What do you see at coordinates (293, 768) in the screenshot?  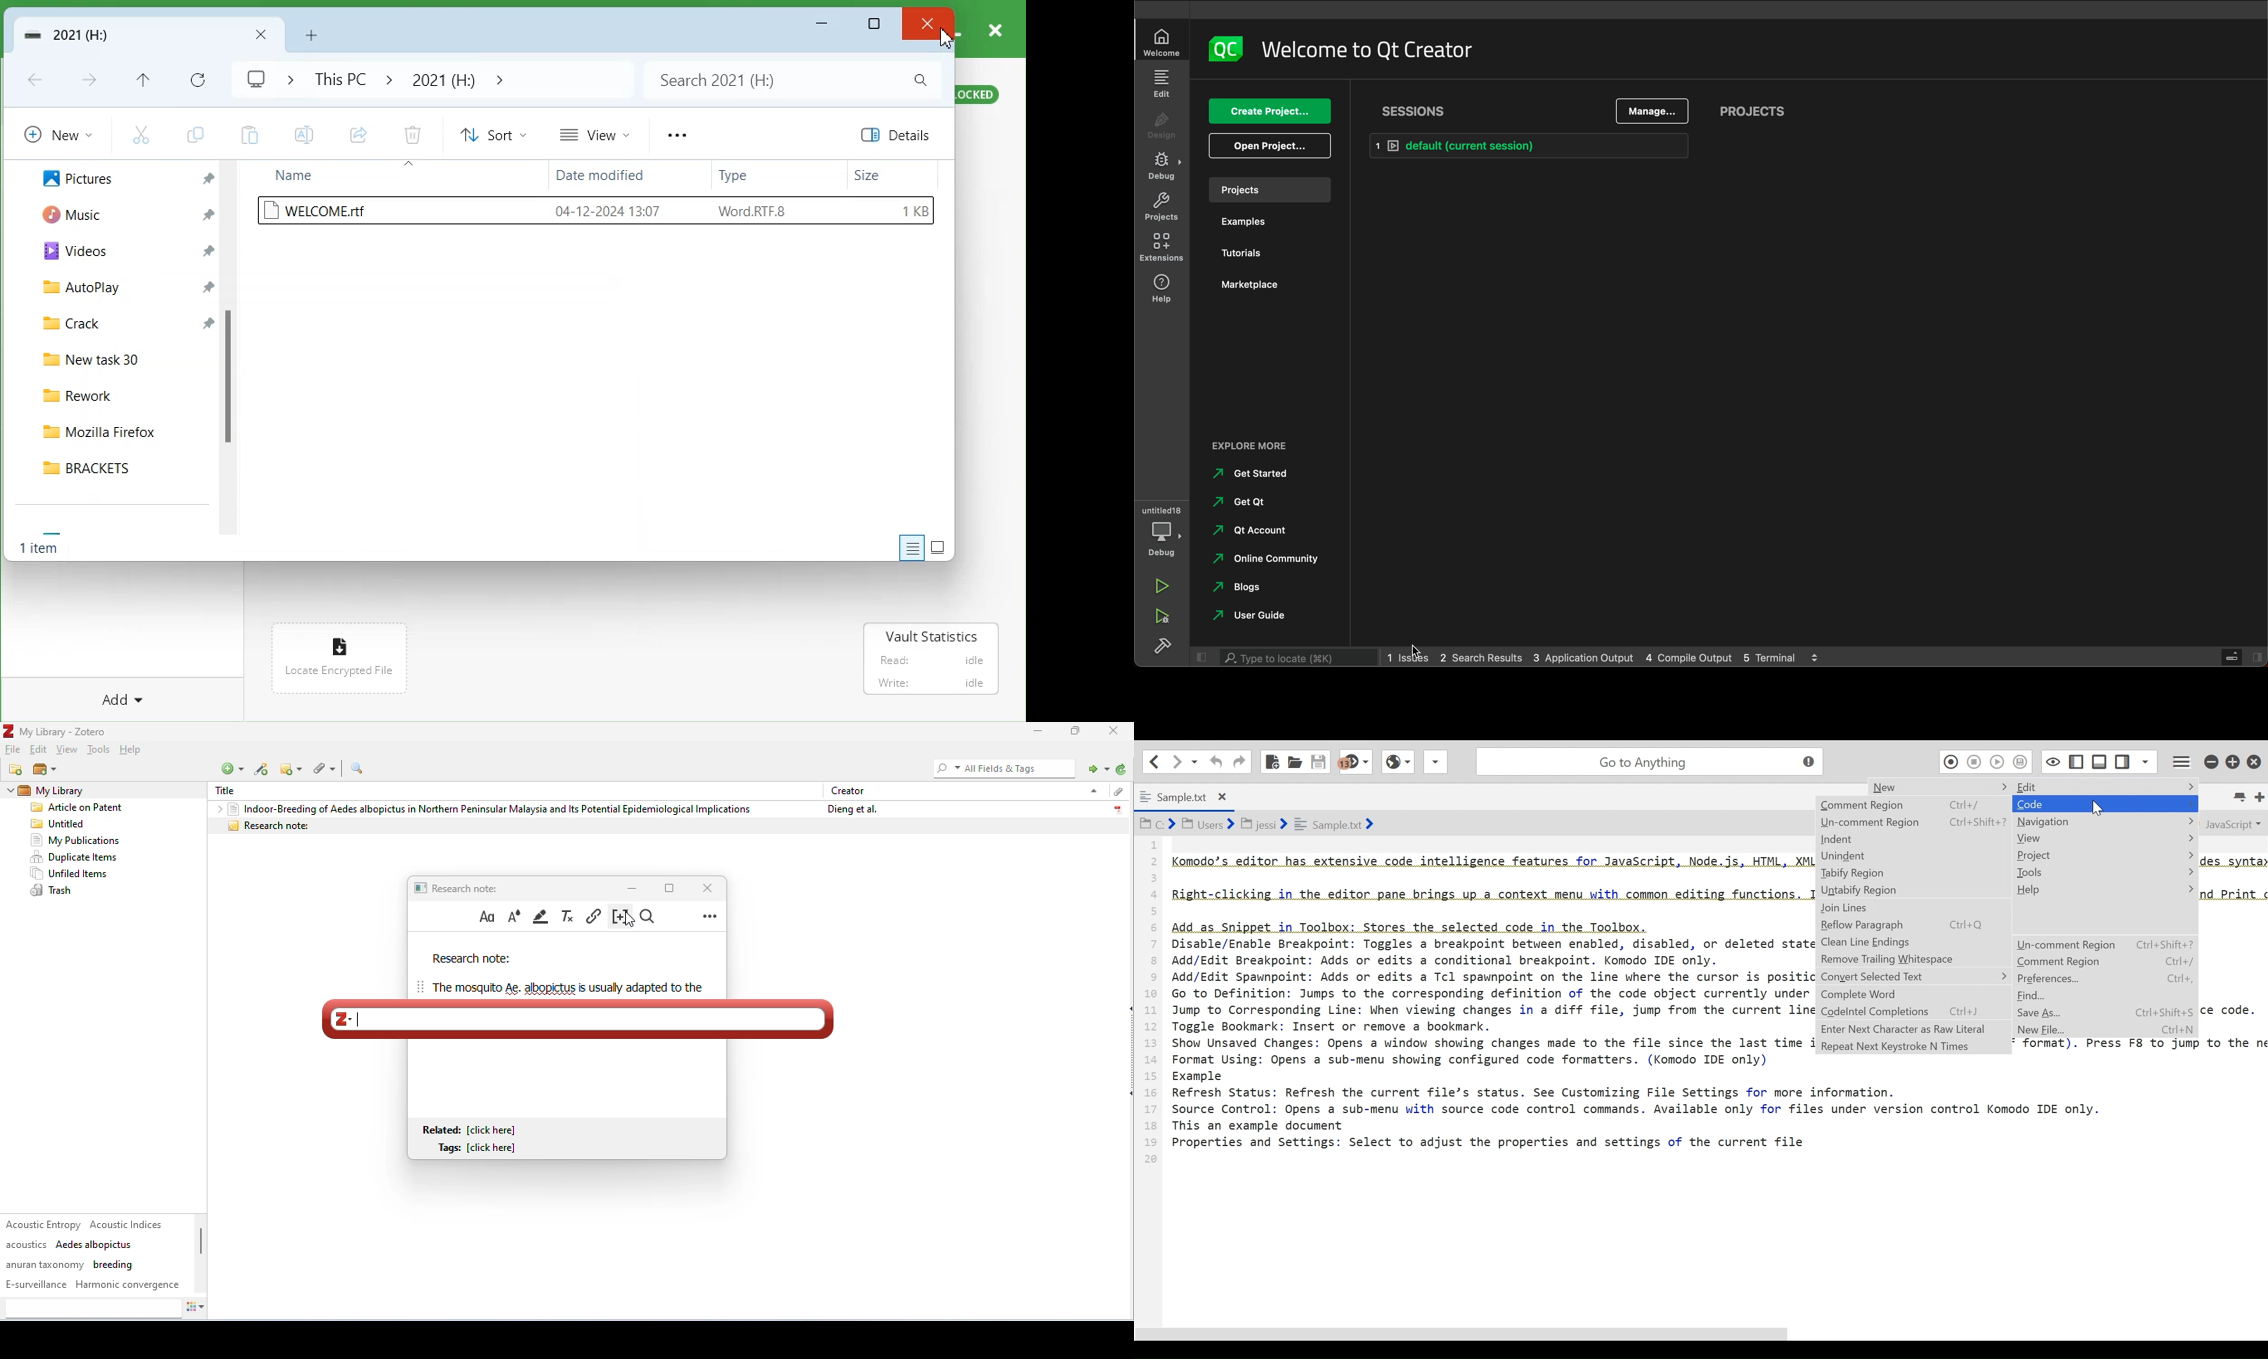 I see `new note` at bounding box center [293, 768].